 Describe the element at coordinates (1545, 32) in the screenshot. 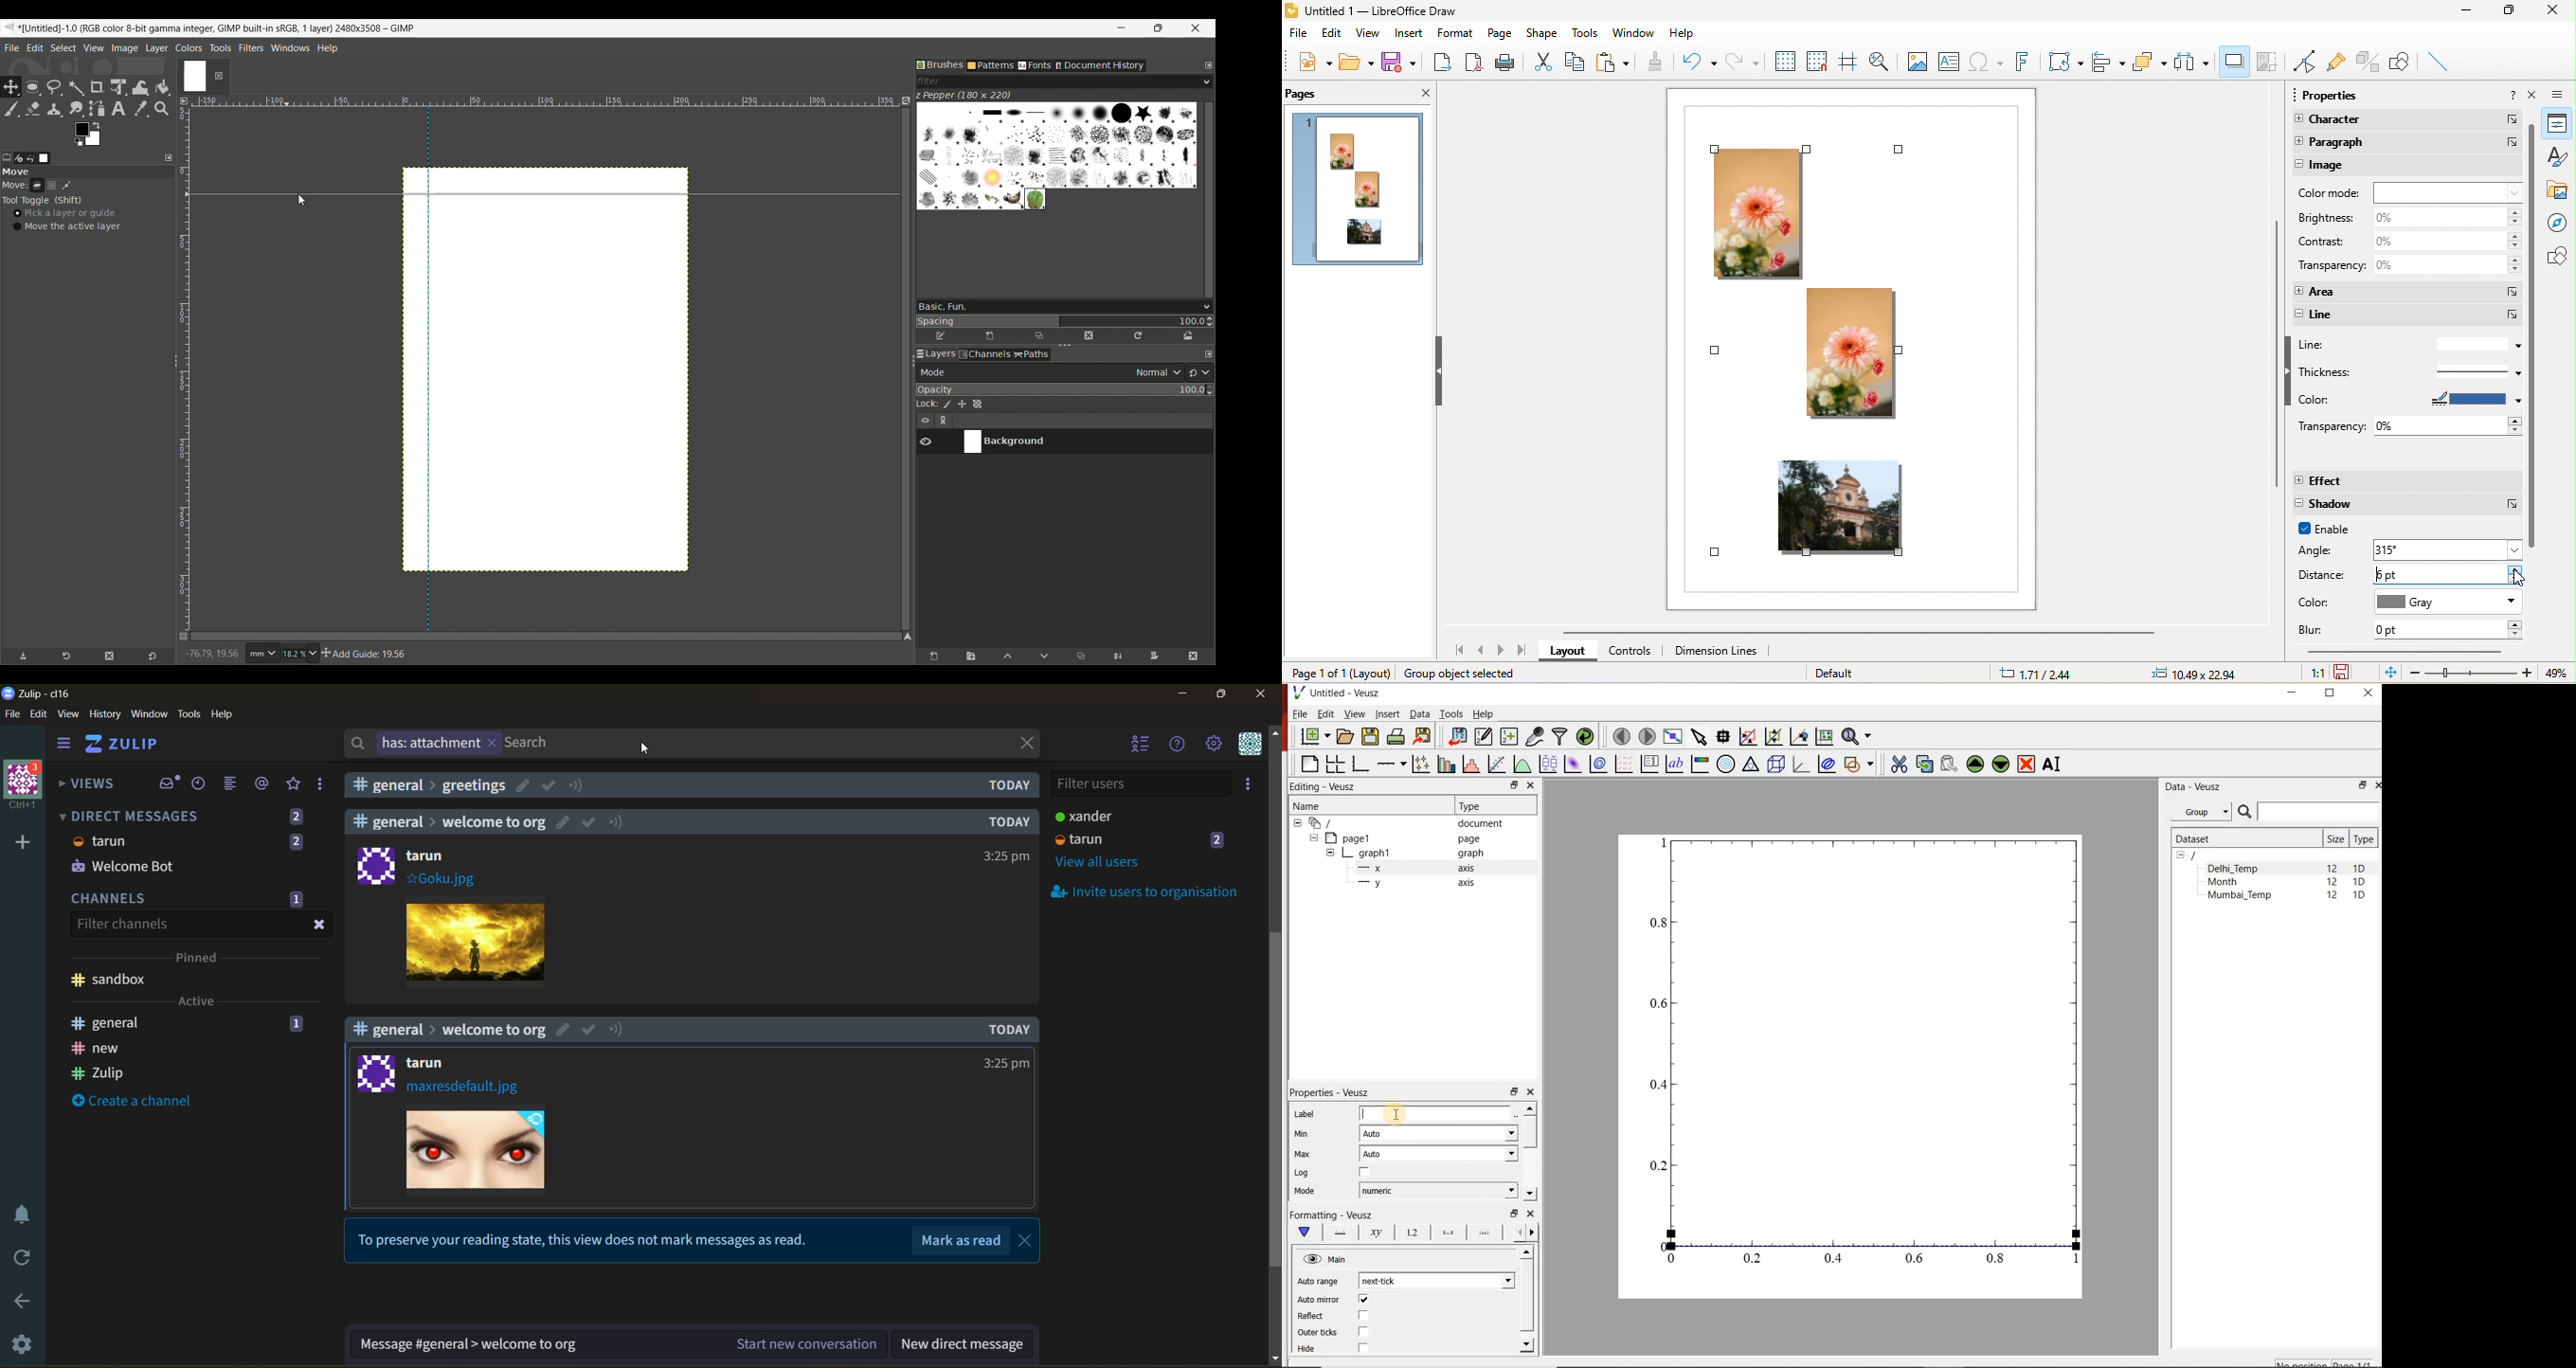

I see `shape` at that location.